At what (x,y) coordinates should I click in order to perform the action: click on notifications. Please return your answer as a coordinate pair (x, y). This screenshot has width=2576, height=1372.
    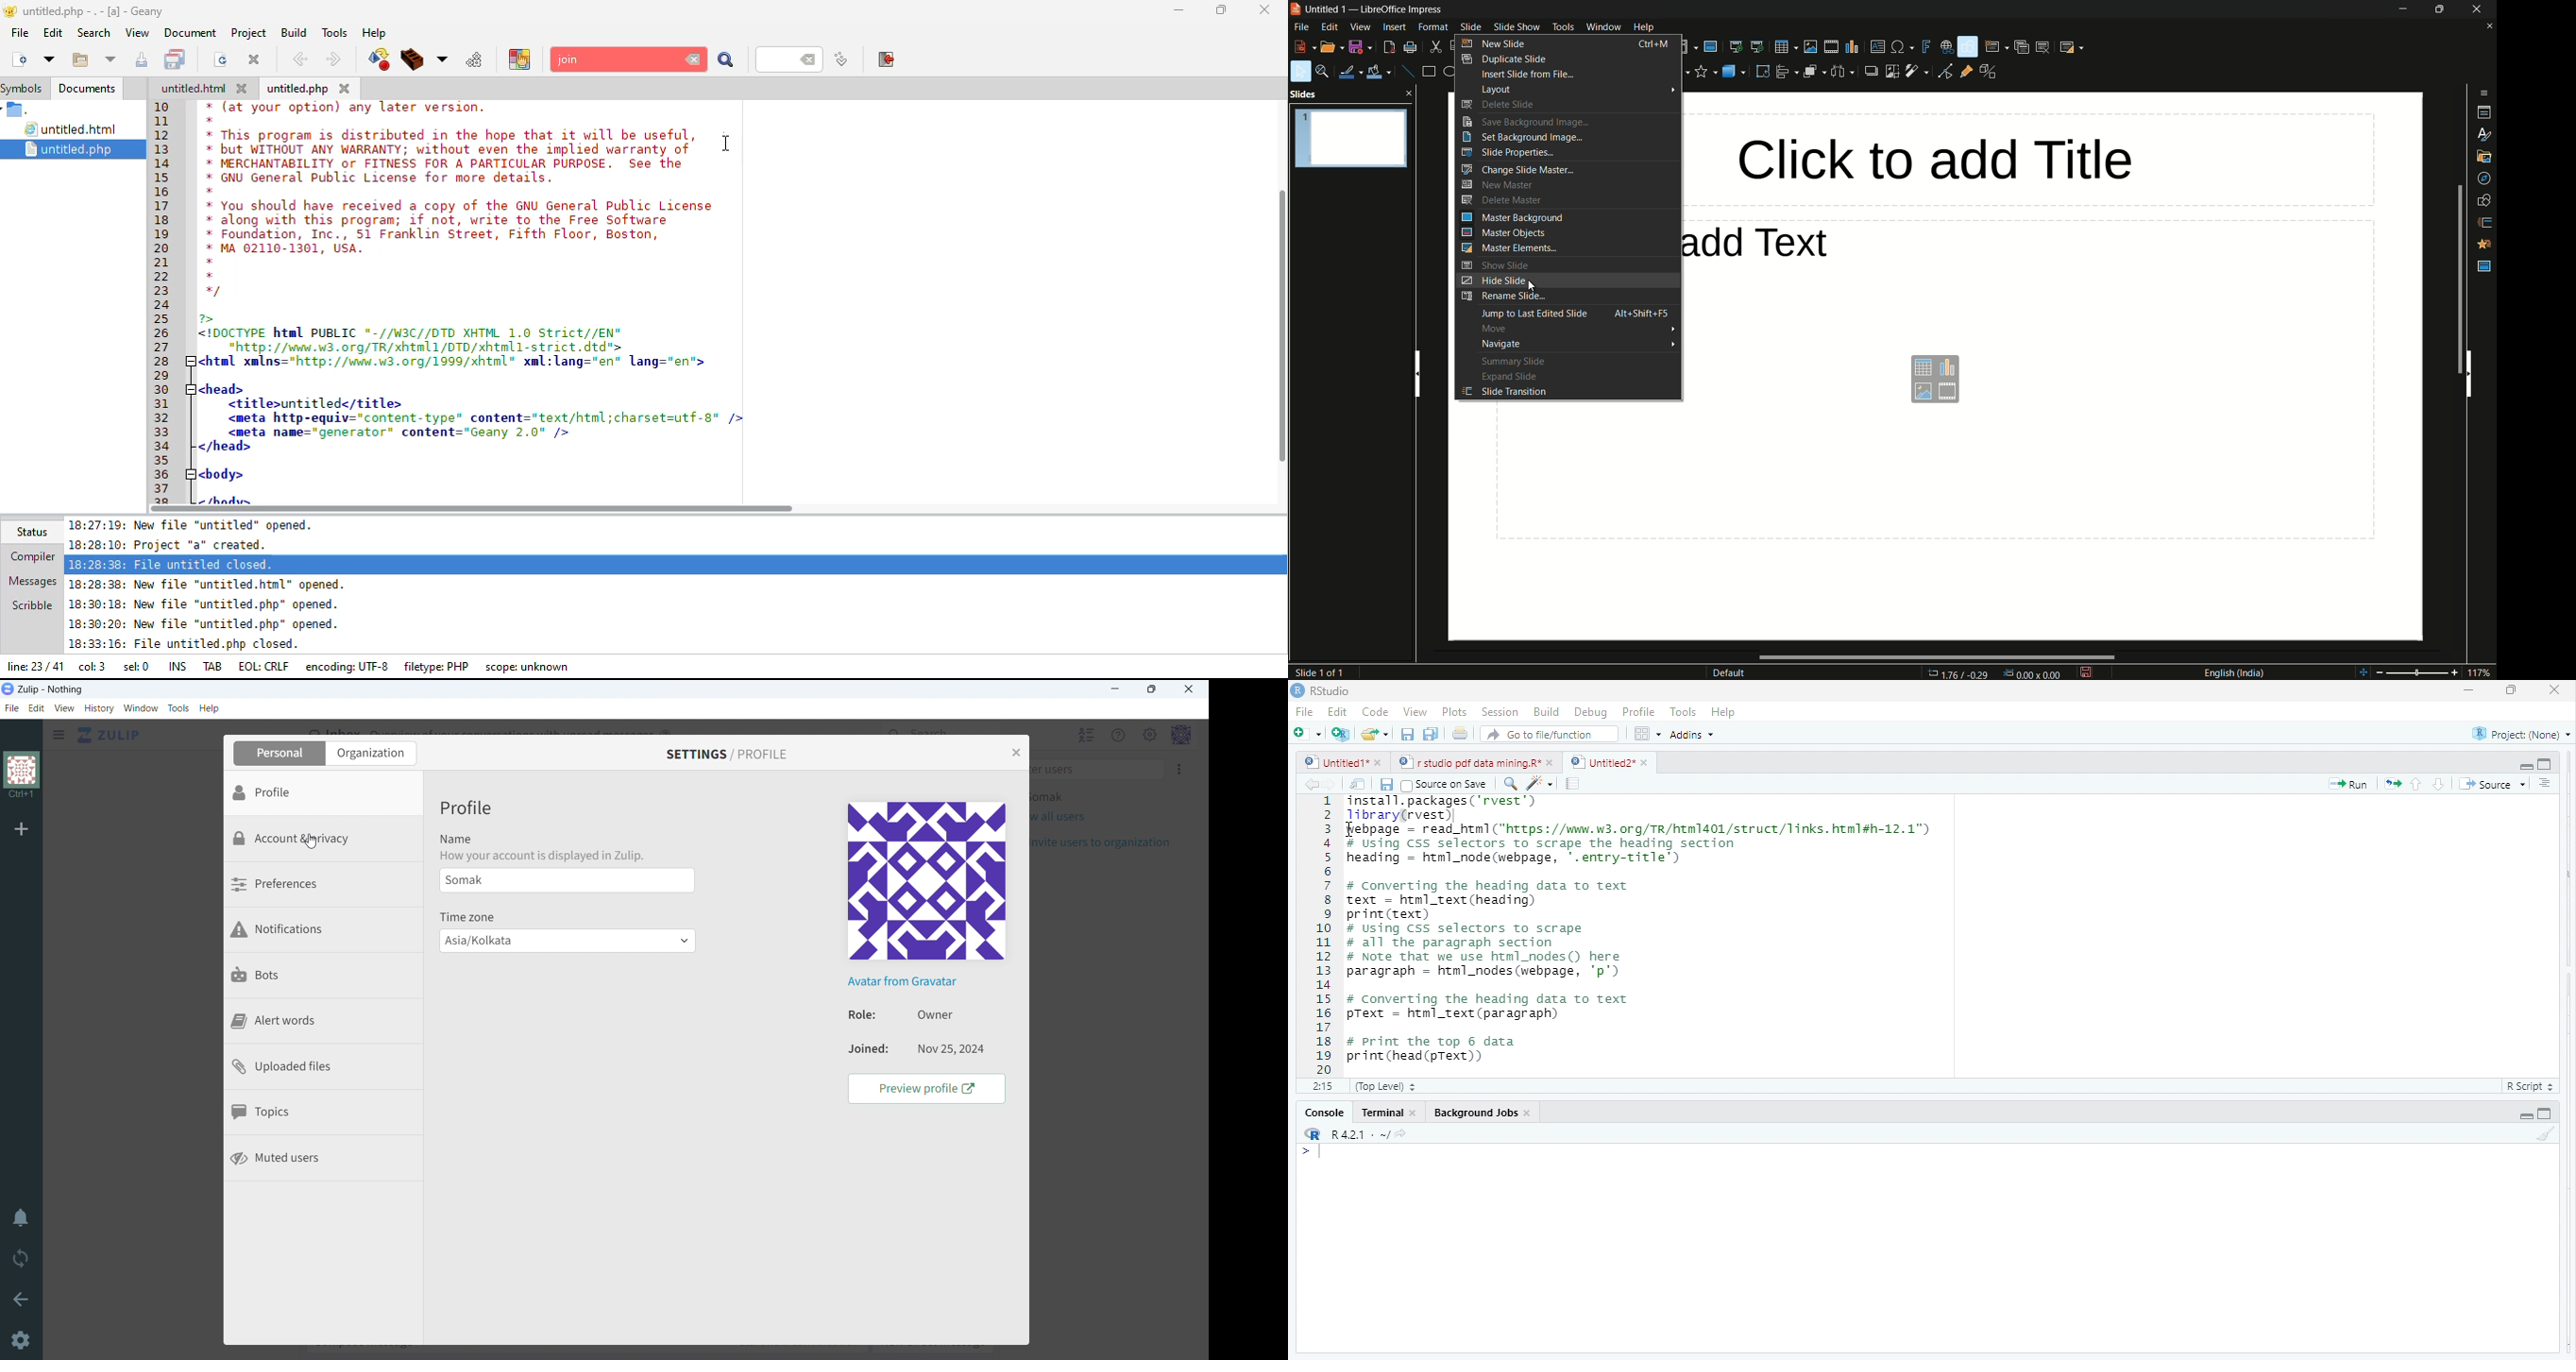
    Looking at the image, I should click on (324, 932).